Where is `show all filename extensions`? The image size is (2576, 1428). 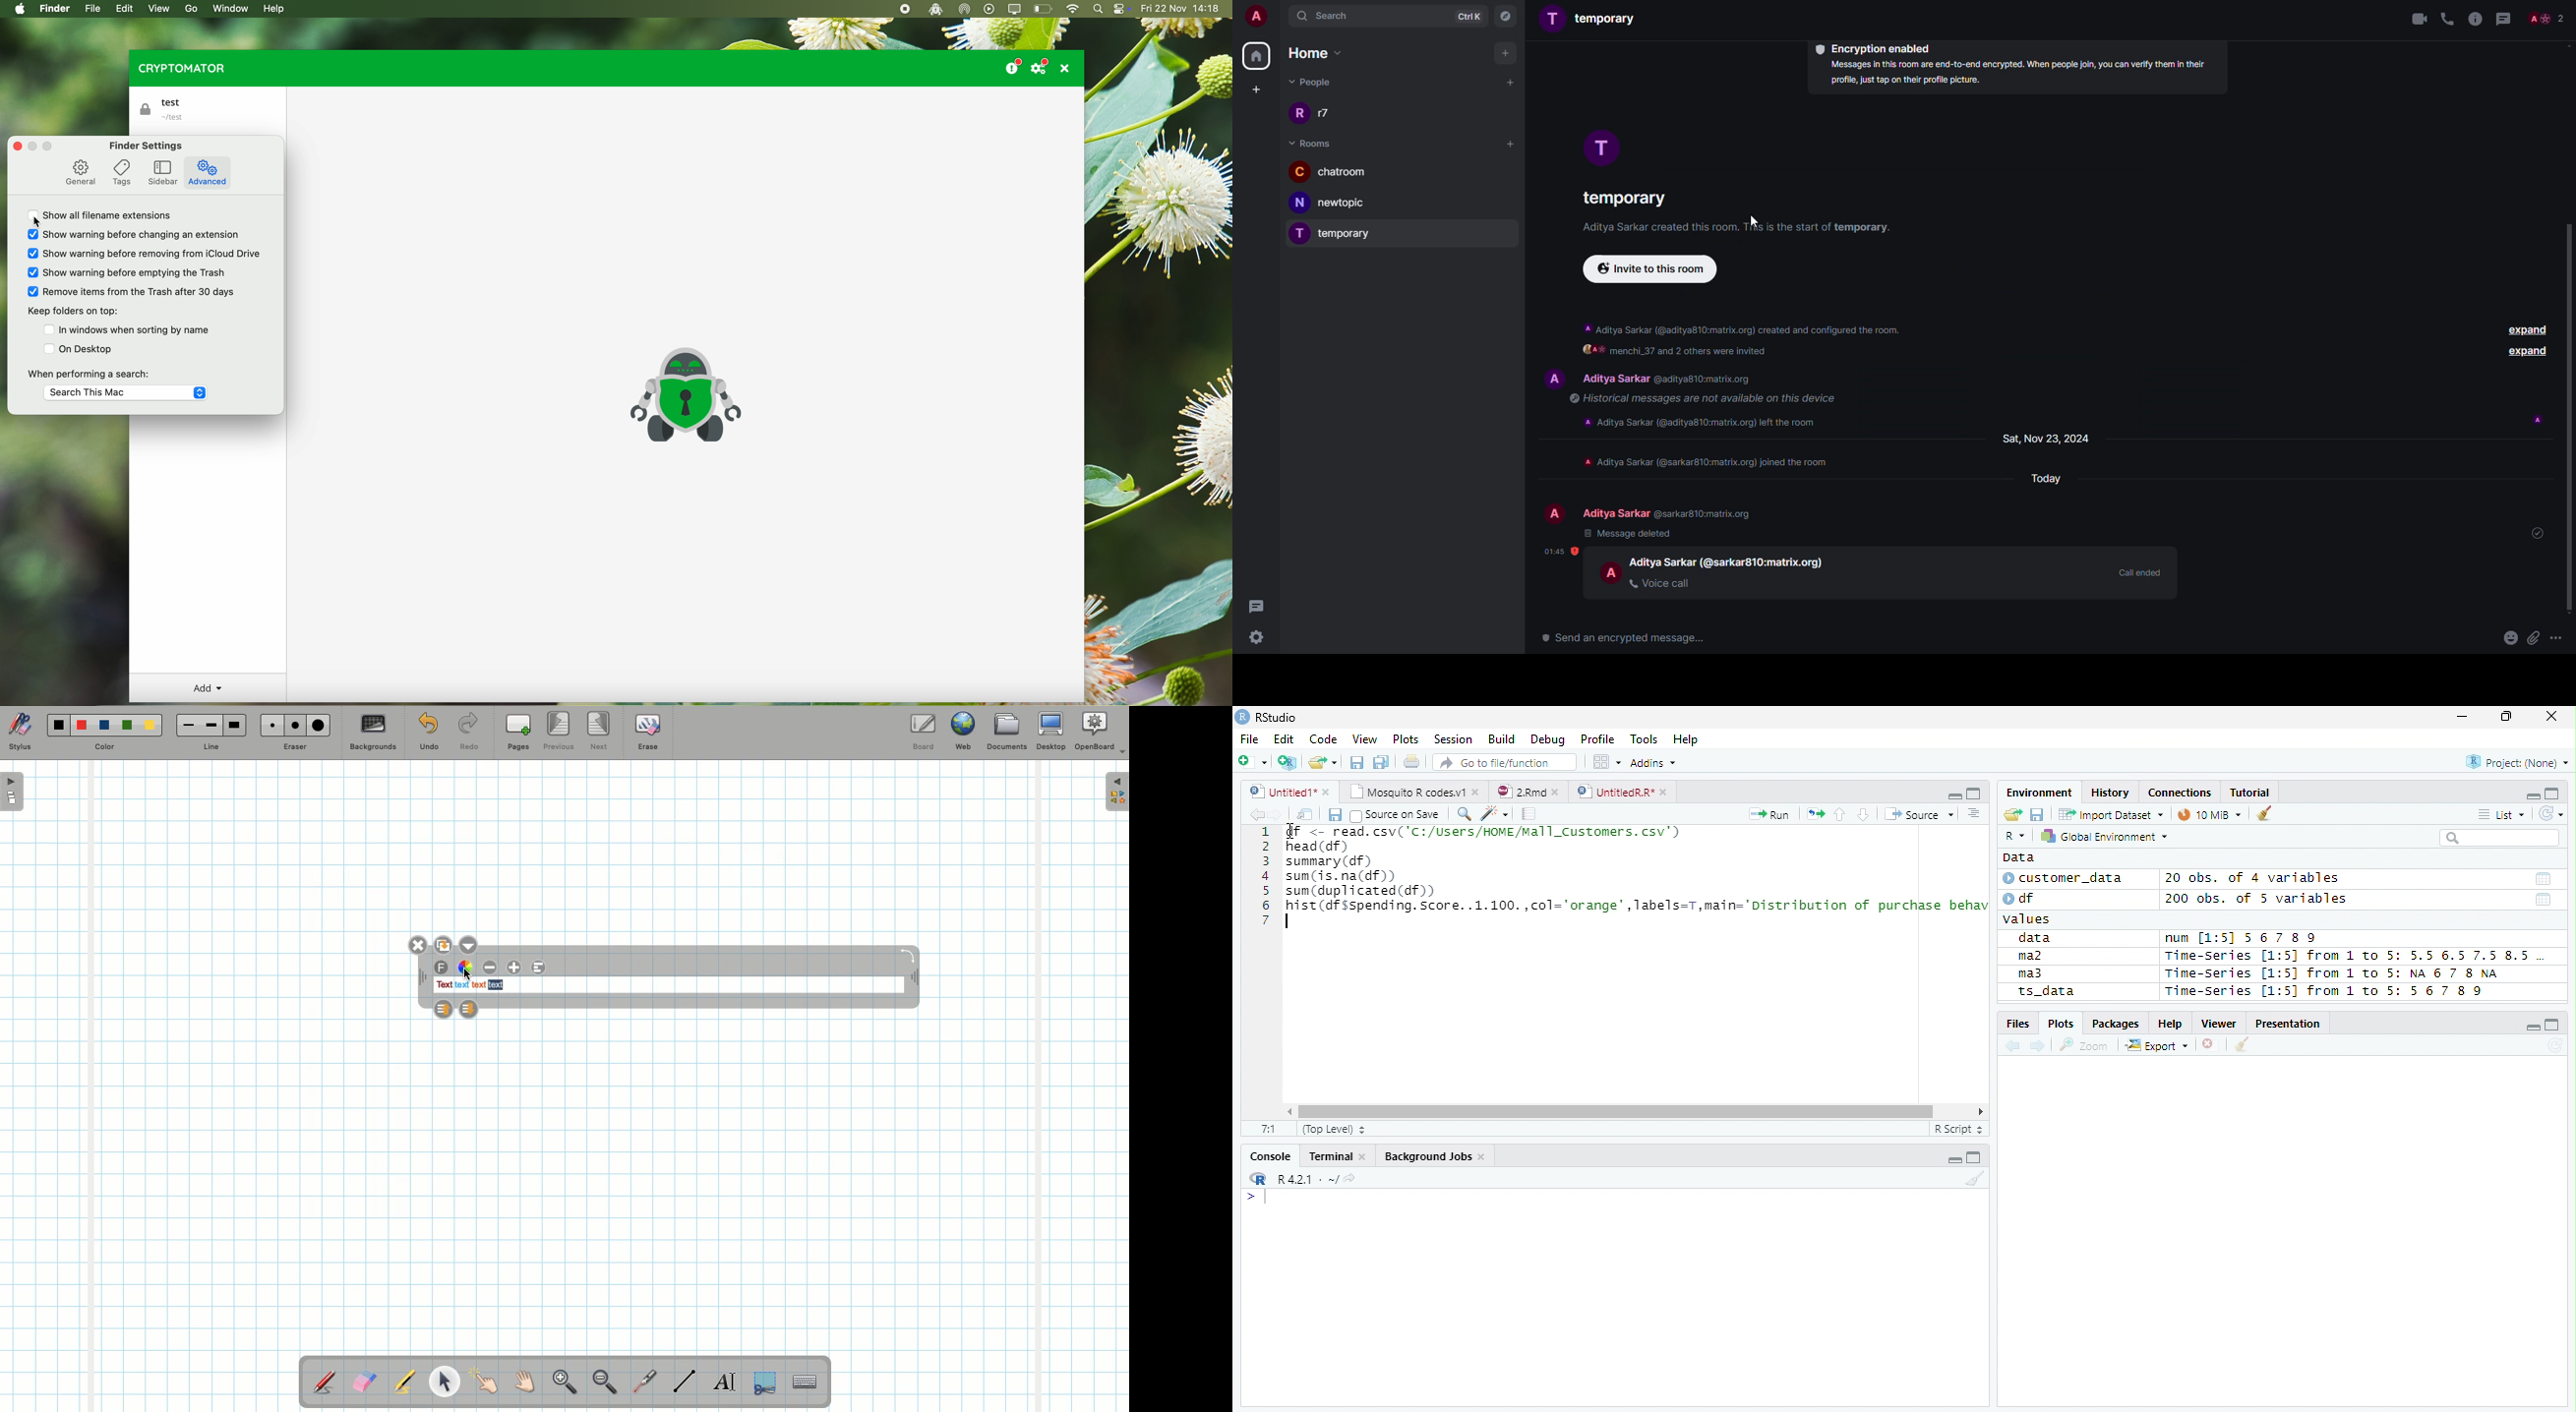 show all filename extensions is located at coordinates (106, 218).